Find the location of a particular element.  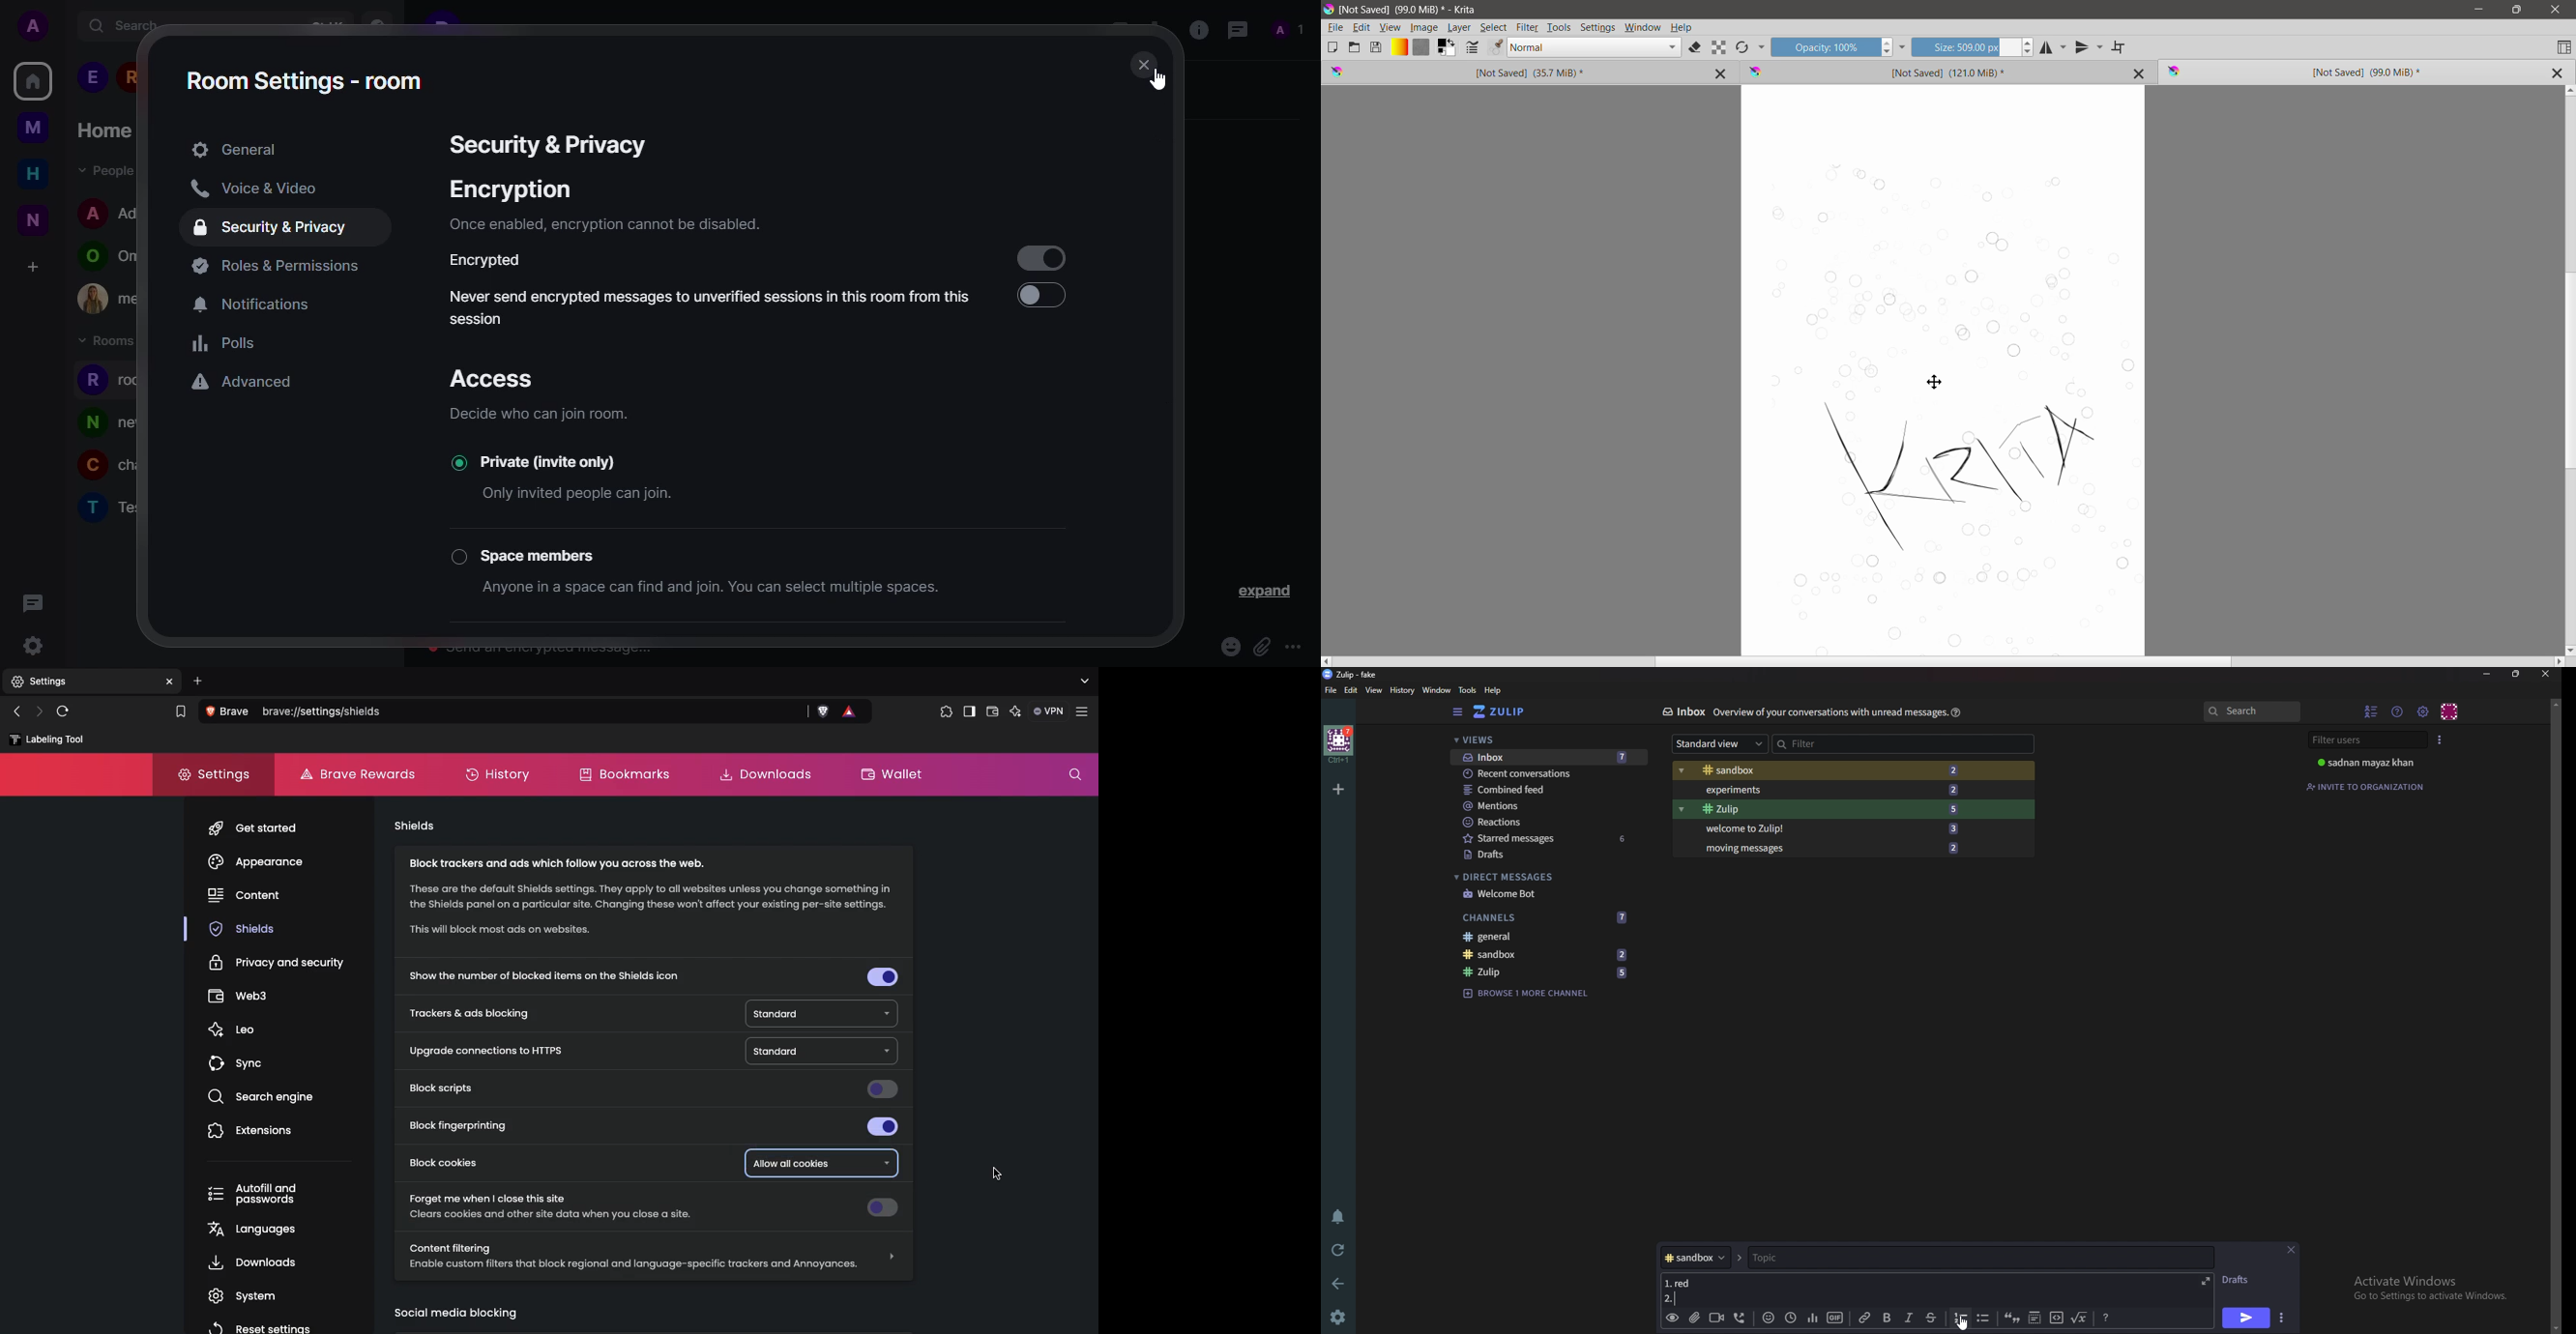

Help is located at coordinates (1954, 712).